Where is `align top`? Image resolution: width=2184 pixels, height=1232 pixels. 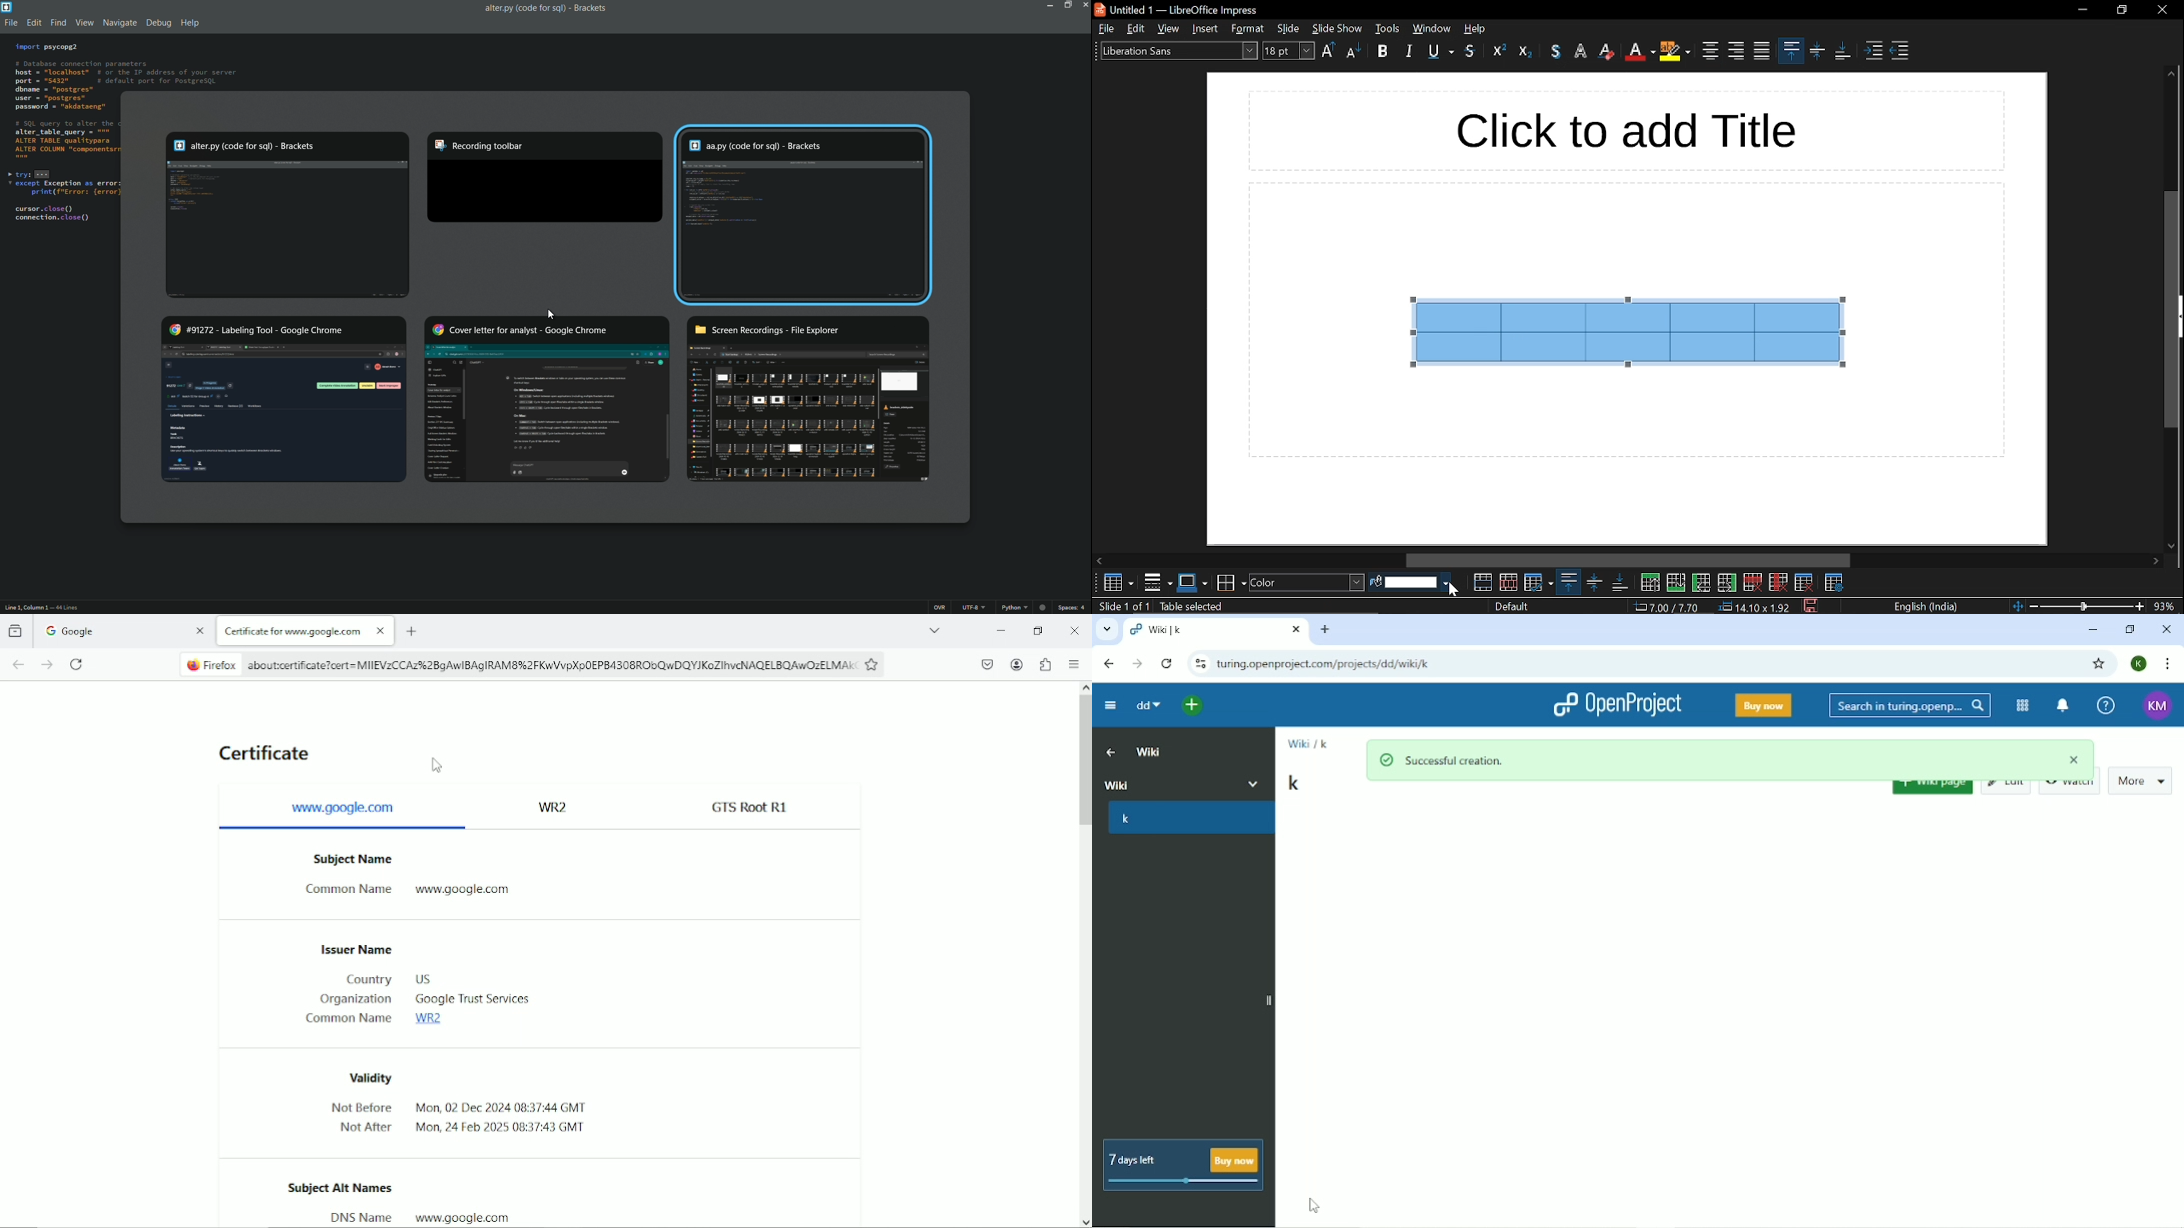
align top is located at coordinates (1792, 50).